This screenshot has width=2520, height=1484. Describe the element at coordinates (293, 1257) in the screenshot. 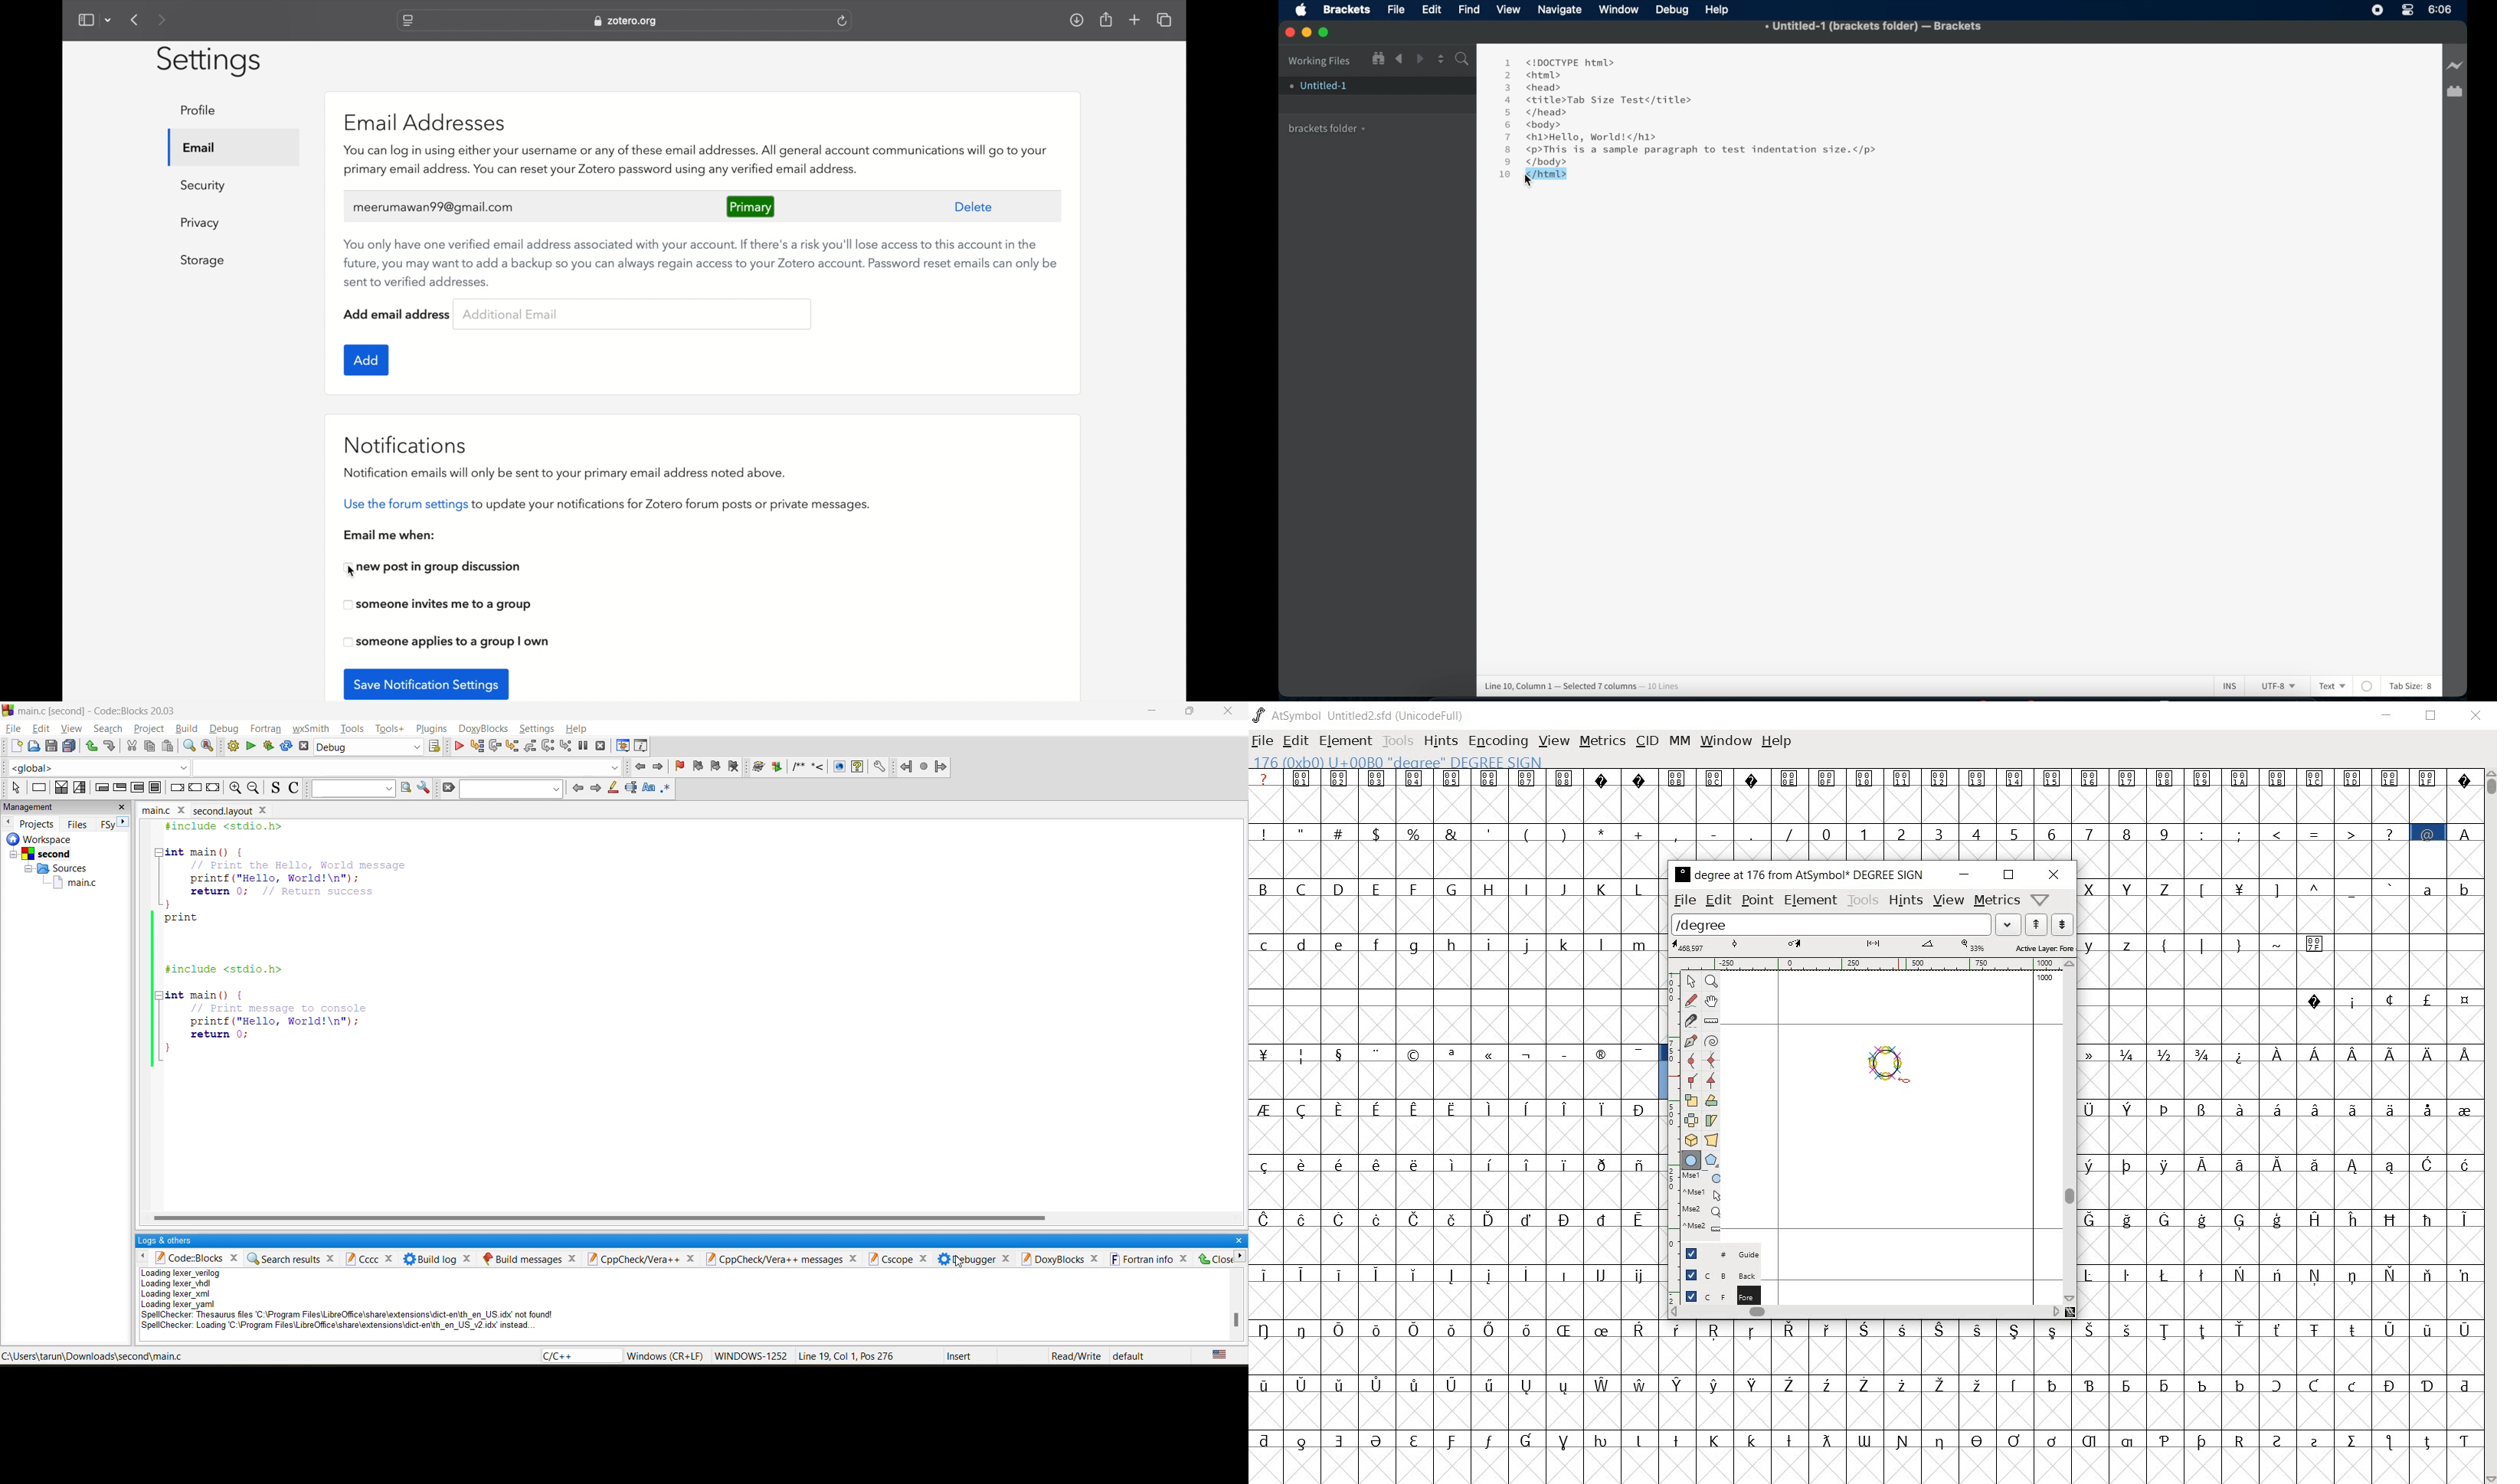

I see `search results` at that location.